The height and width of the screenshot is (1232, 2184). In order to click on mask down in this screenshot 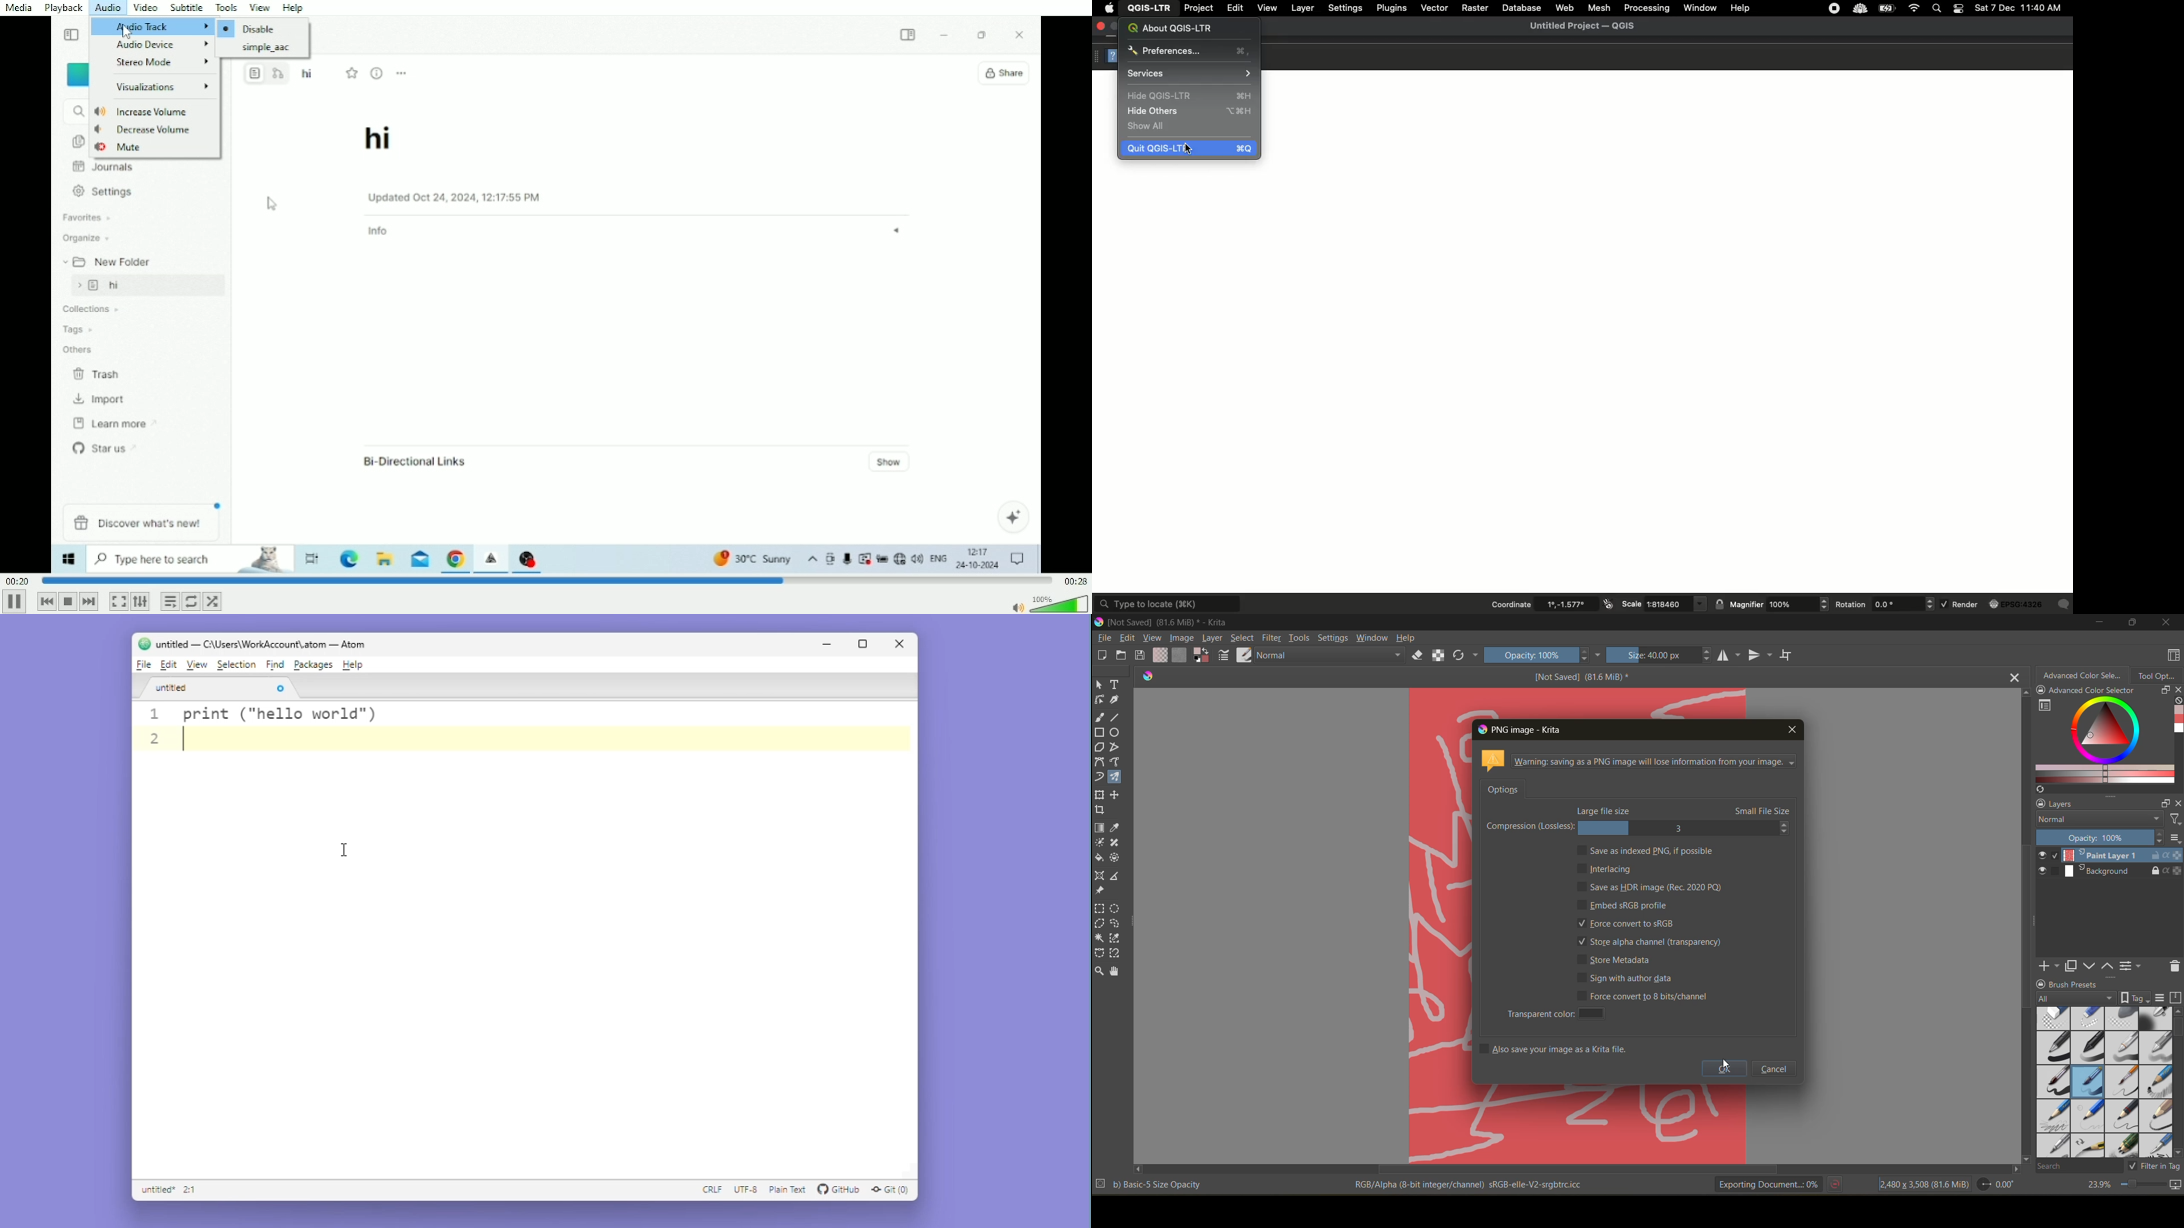, I will do `click(2089, 967)`.